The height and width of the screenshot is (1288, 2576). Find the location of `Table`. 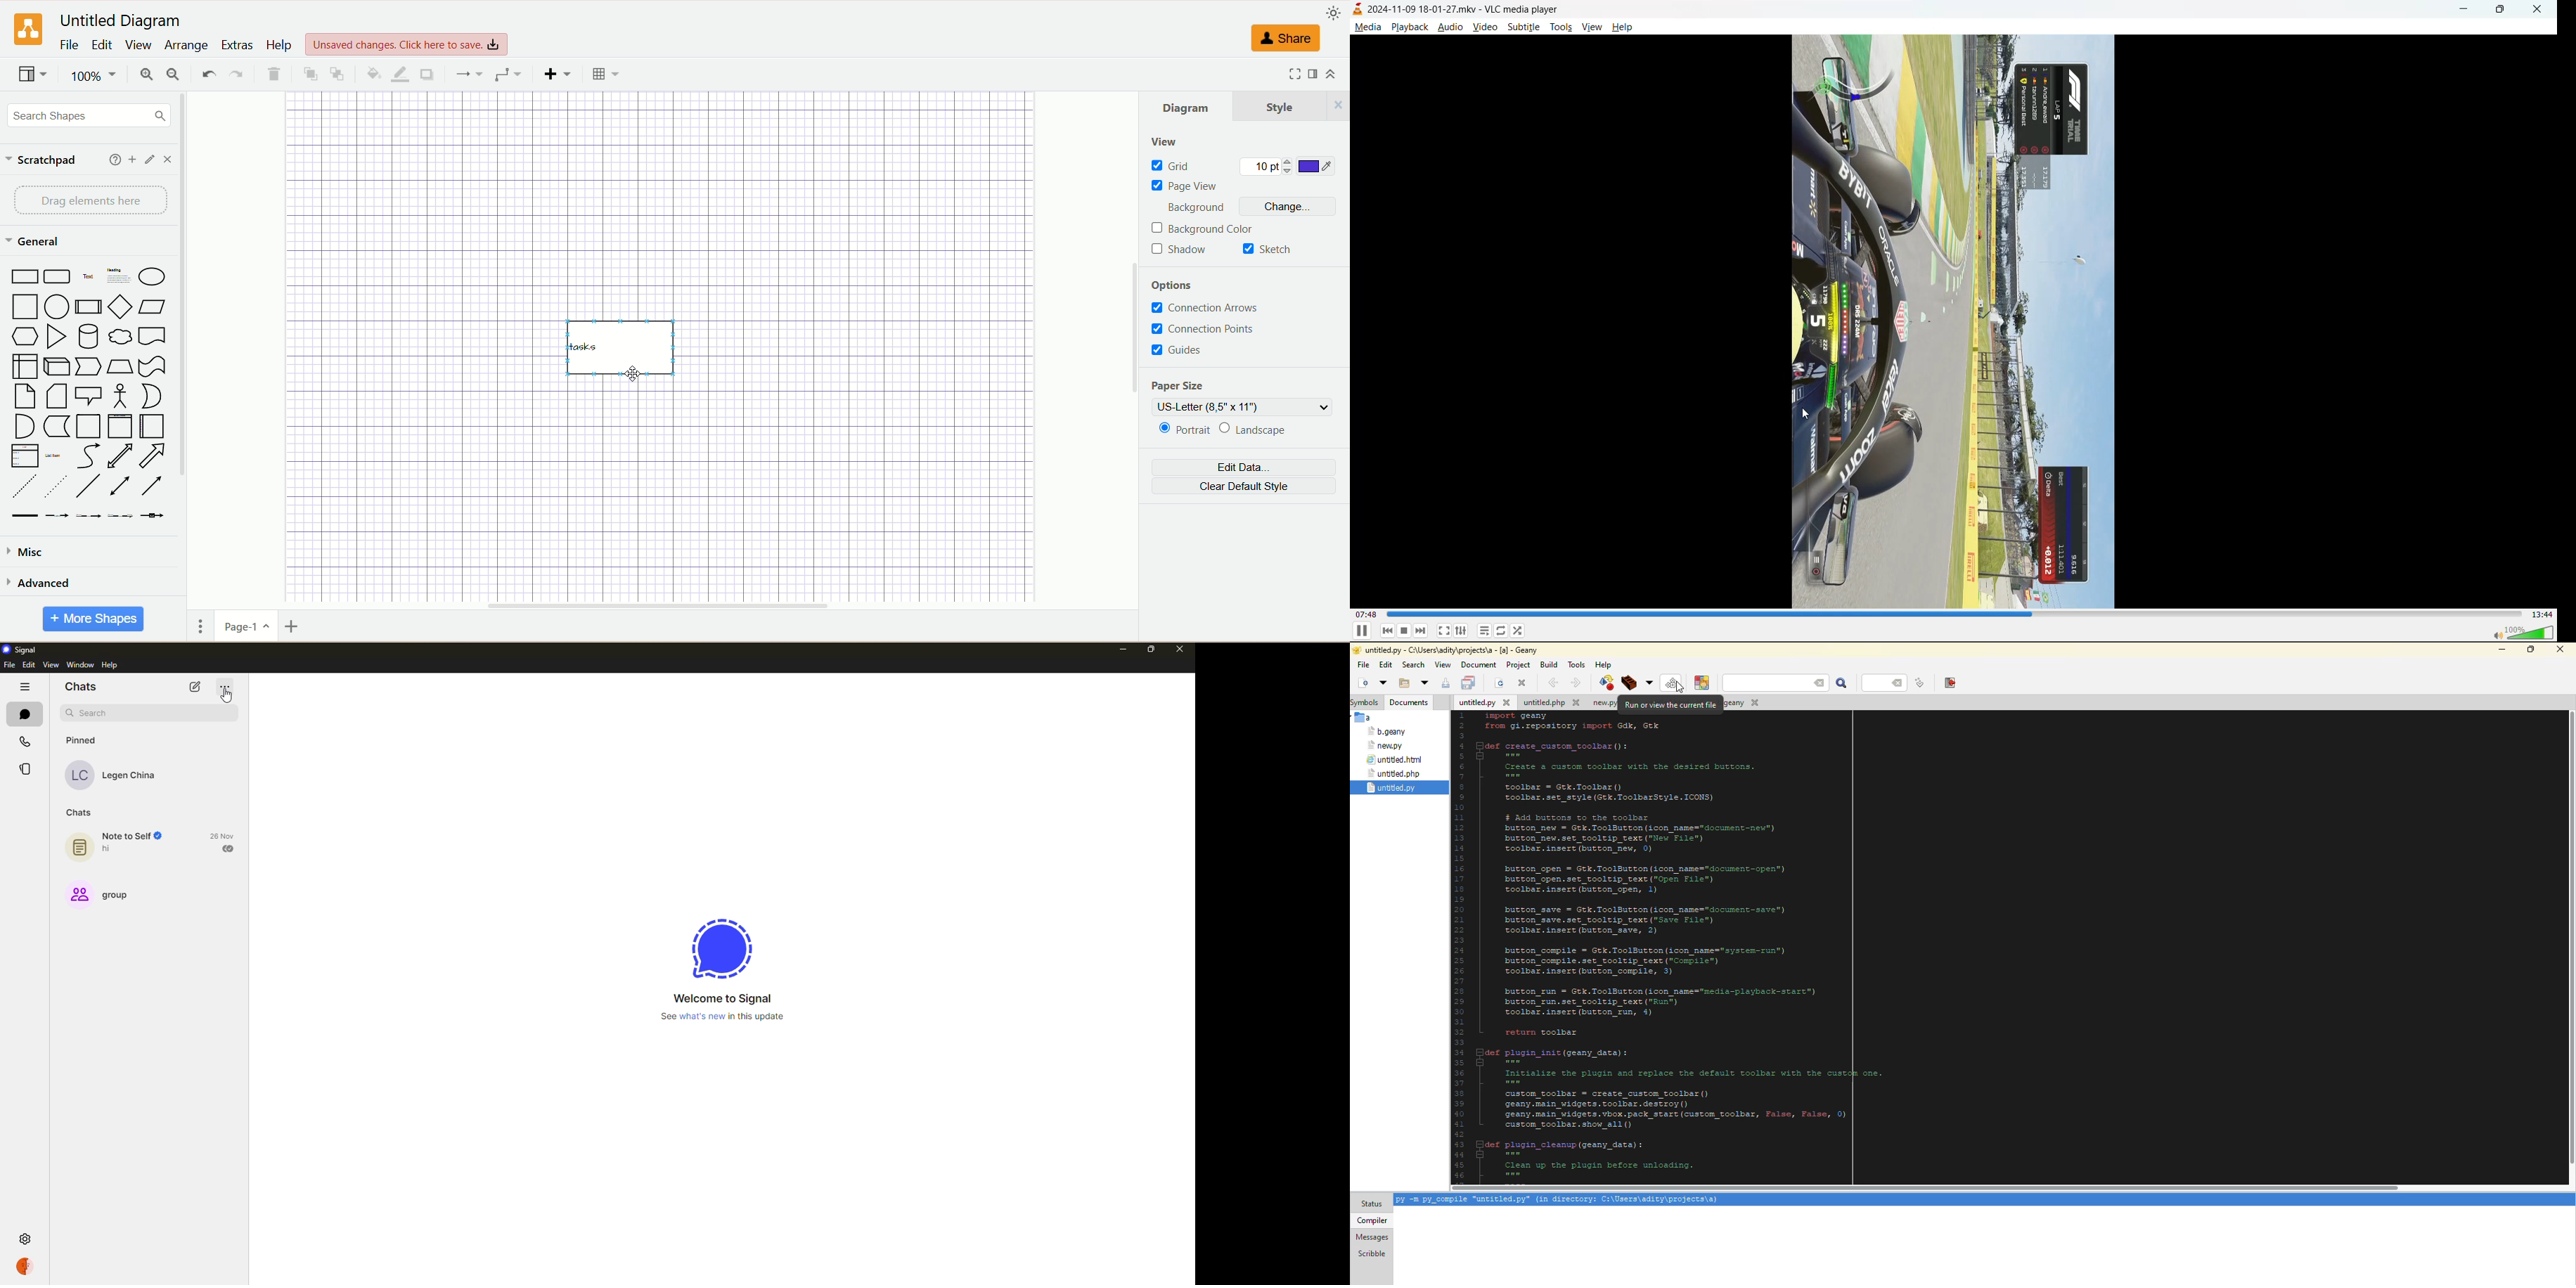

Table is located at coordinates (605, 74).